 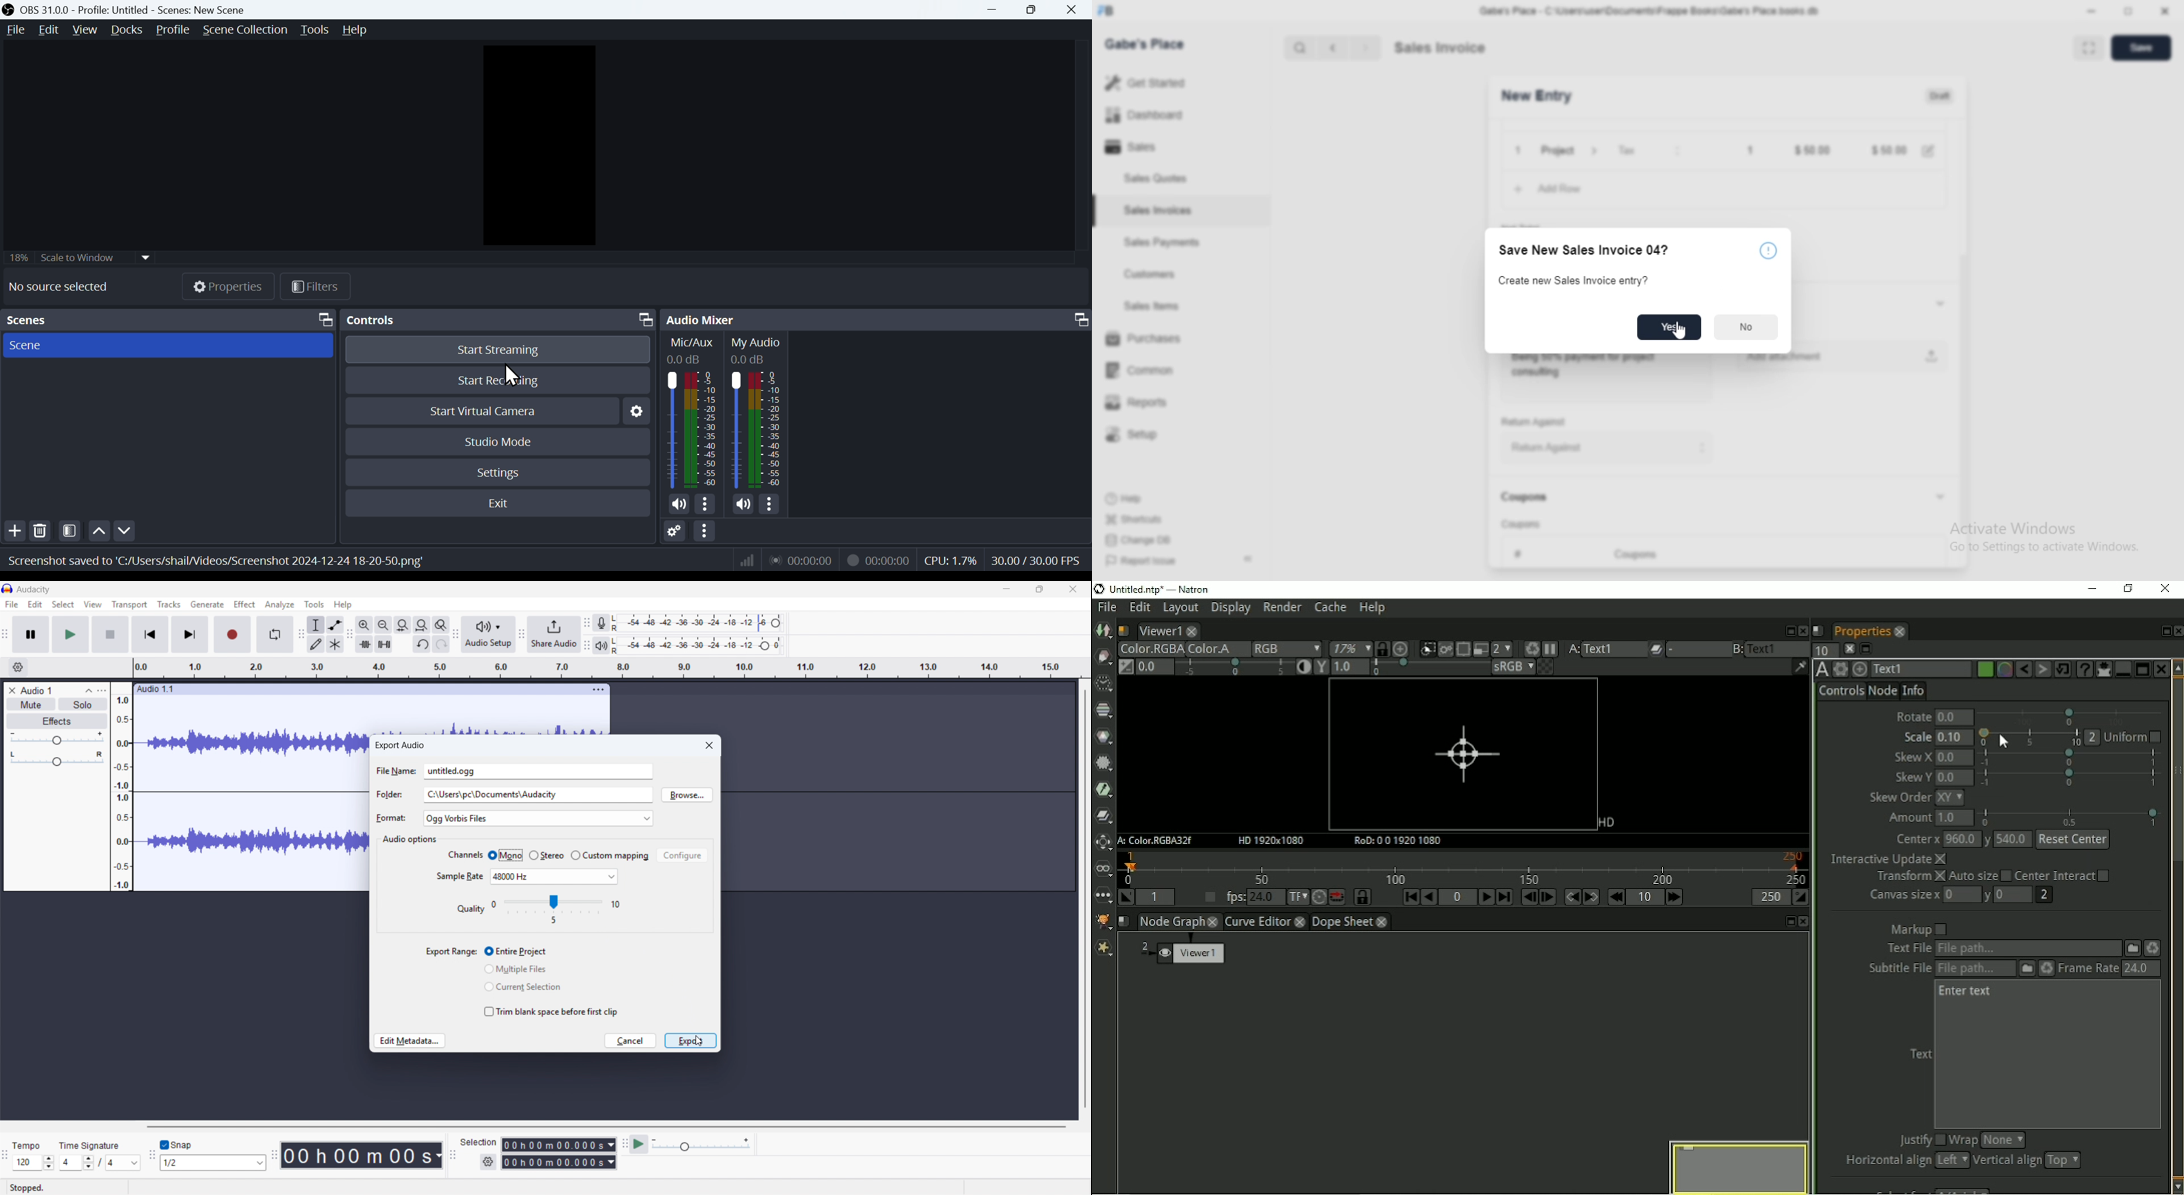 I want to click on Settings, so click(x=635, y=411).